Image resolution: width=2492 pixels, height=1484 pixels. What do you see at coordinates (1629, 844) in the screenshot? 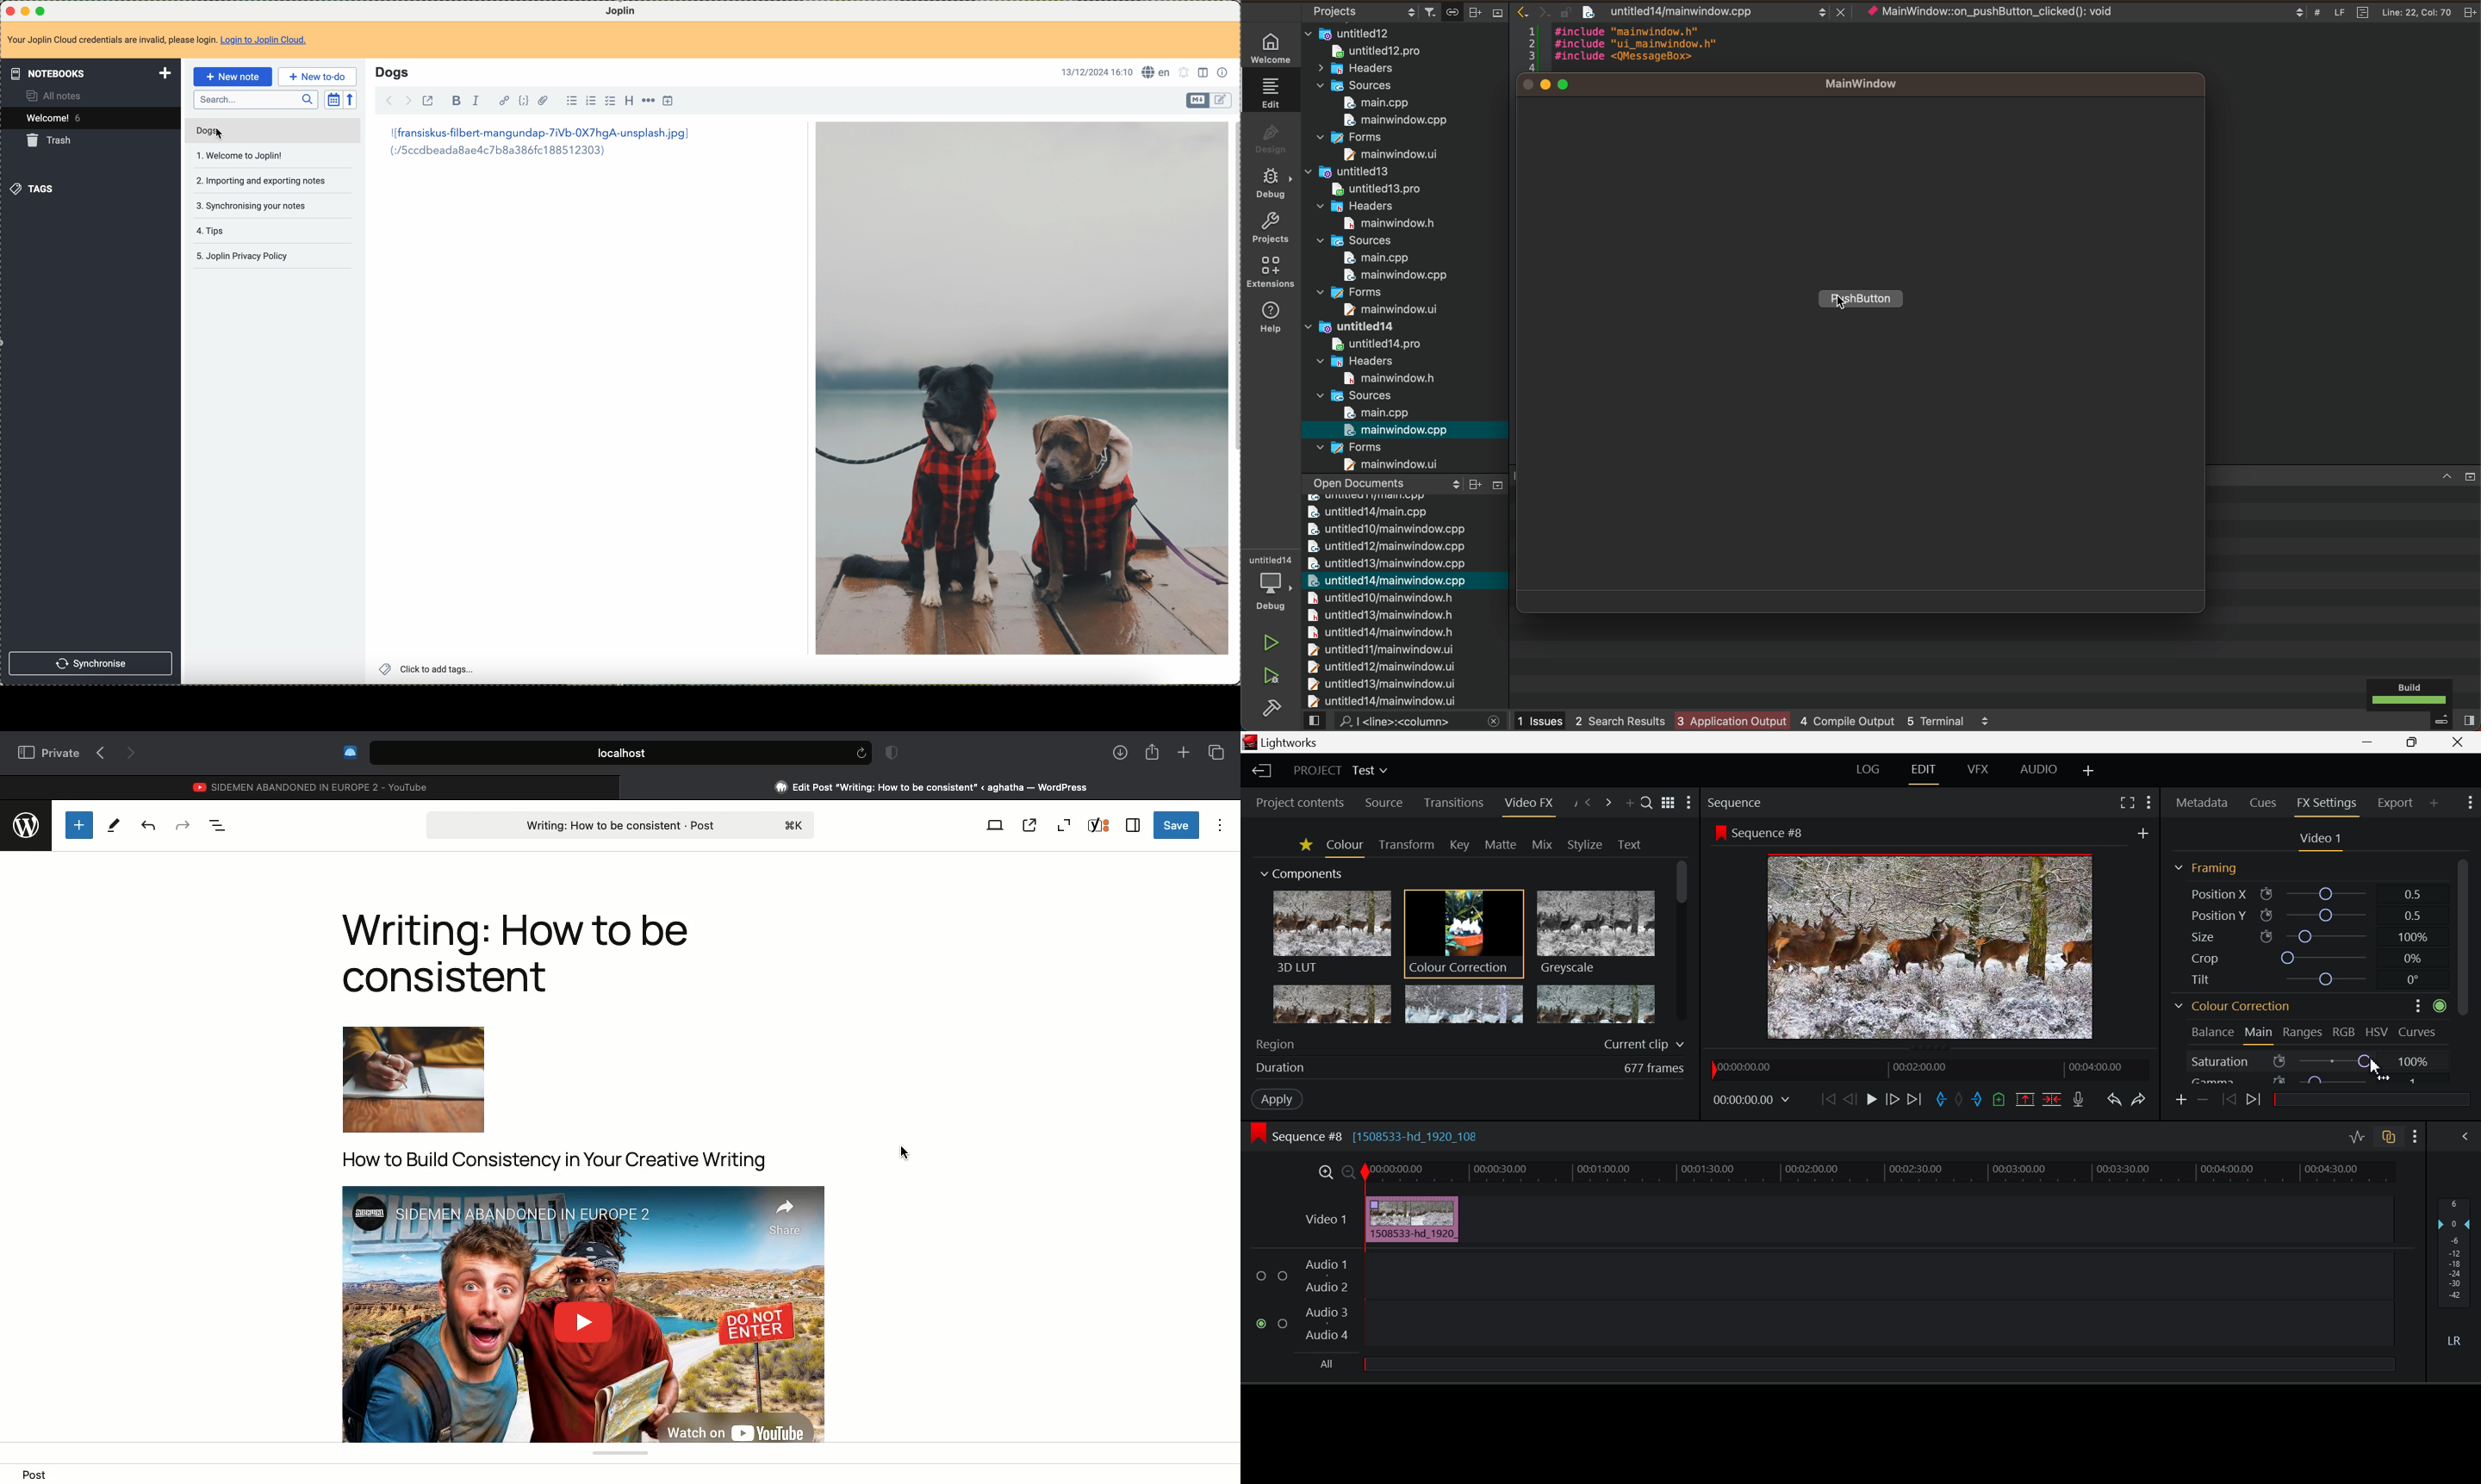
I see `Text` at bounding box center [1629, 844].